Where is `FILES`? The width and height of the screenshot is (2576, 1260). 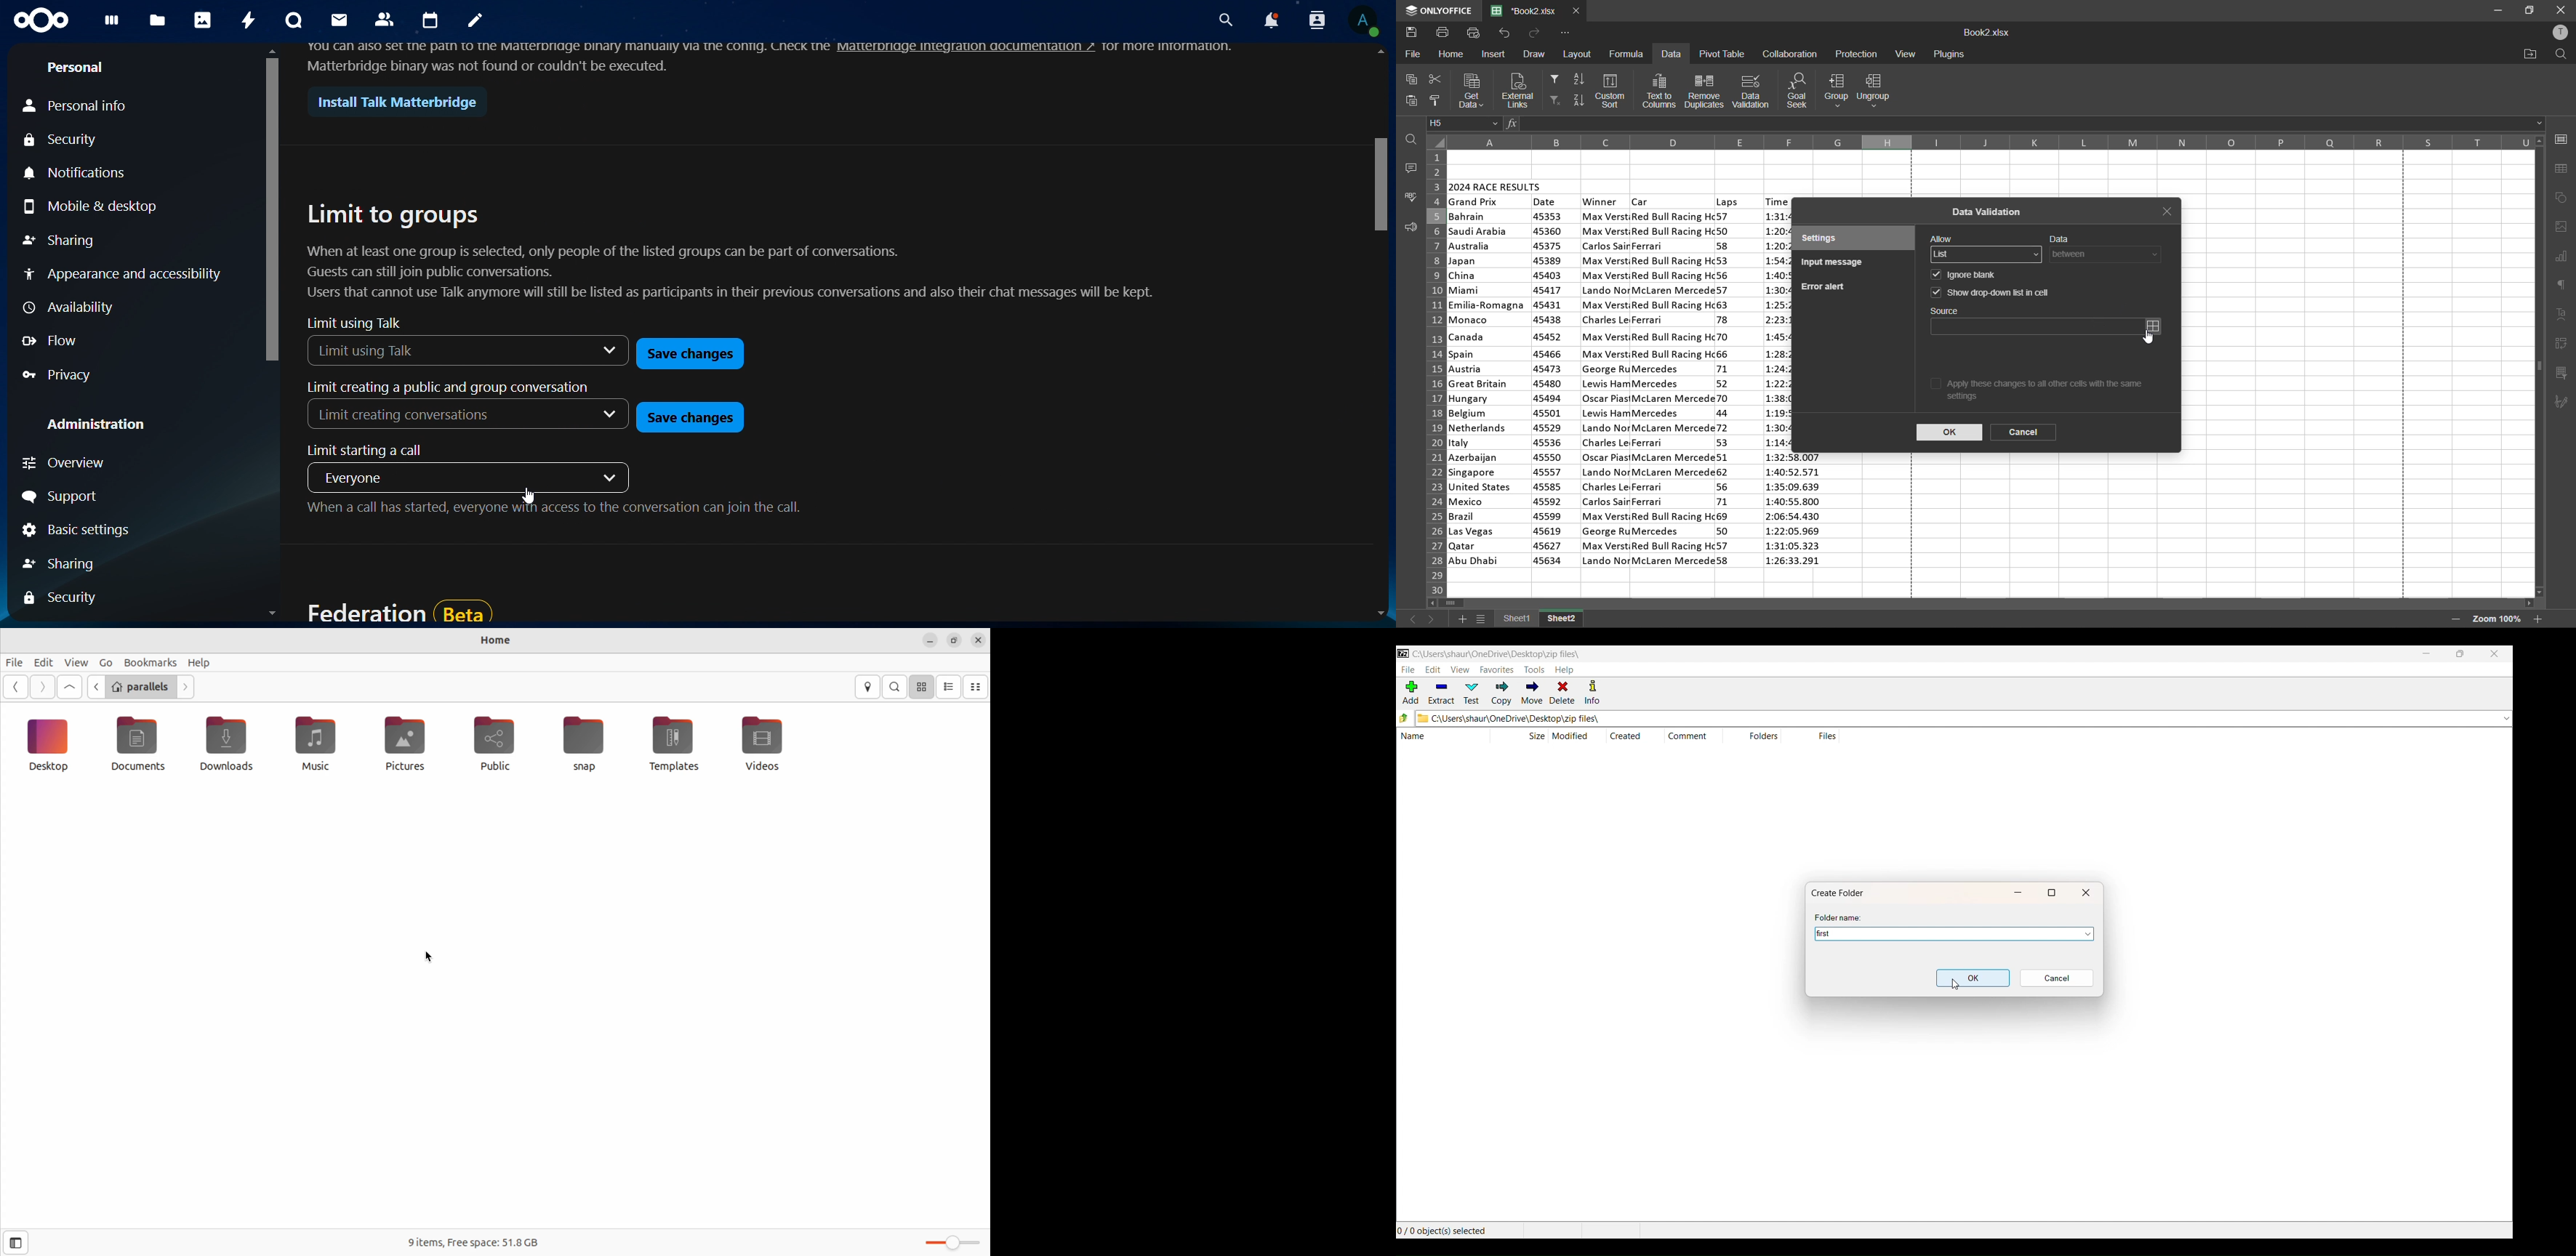 FILES is located at coordinates (1826, 736).